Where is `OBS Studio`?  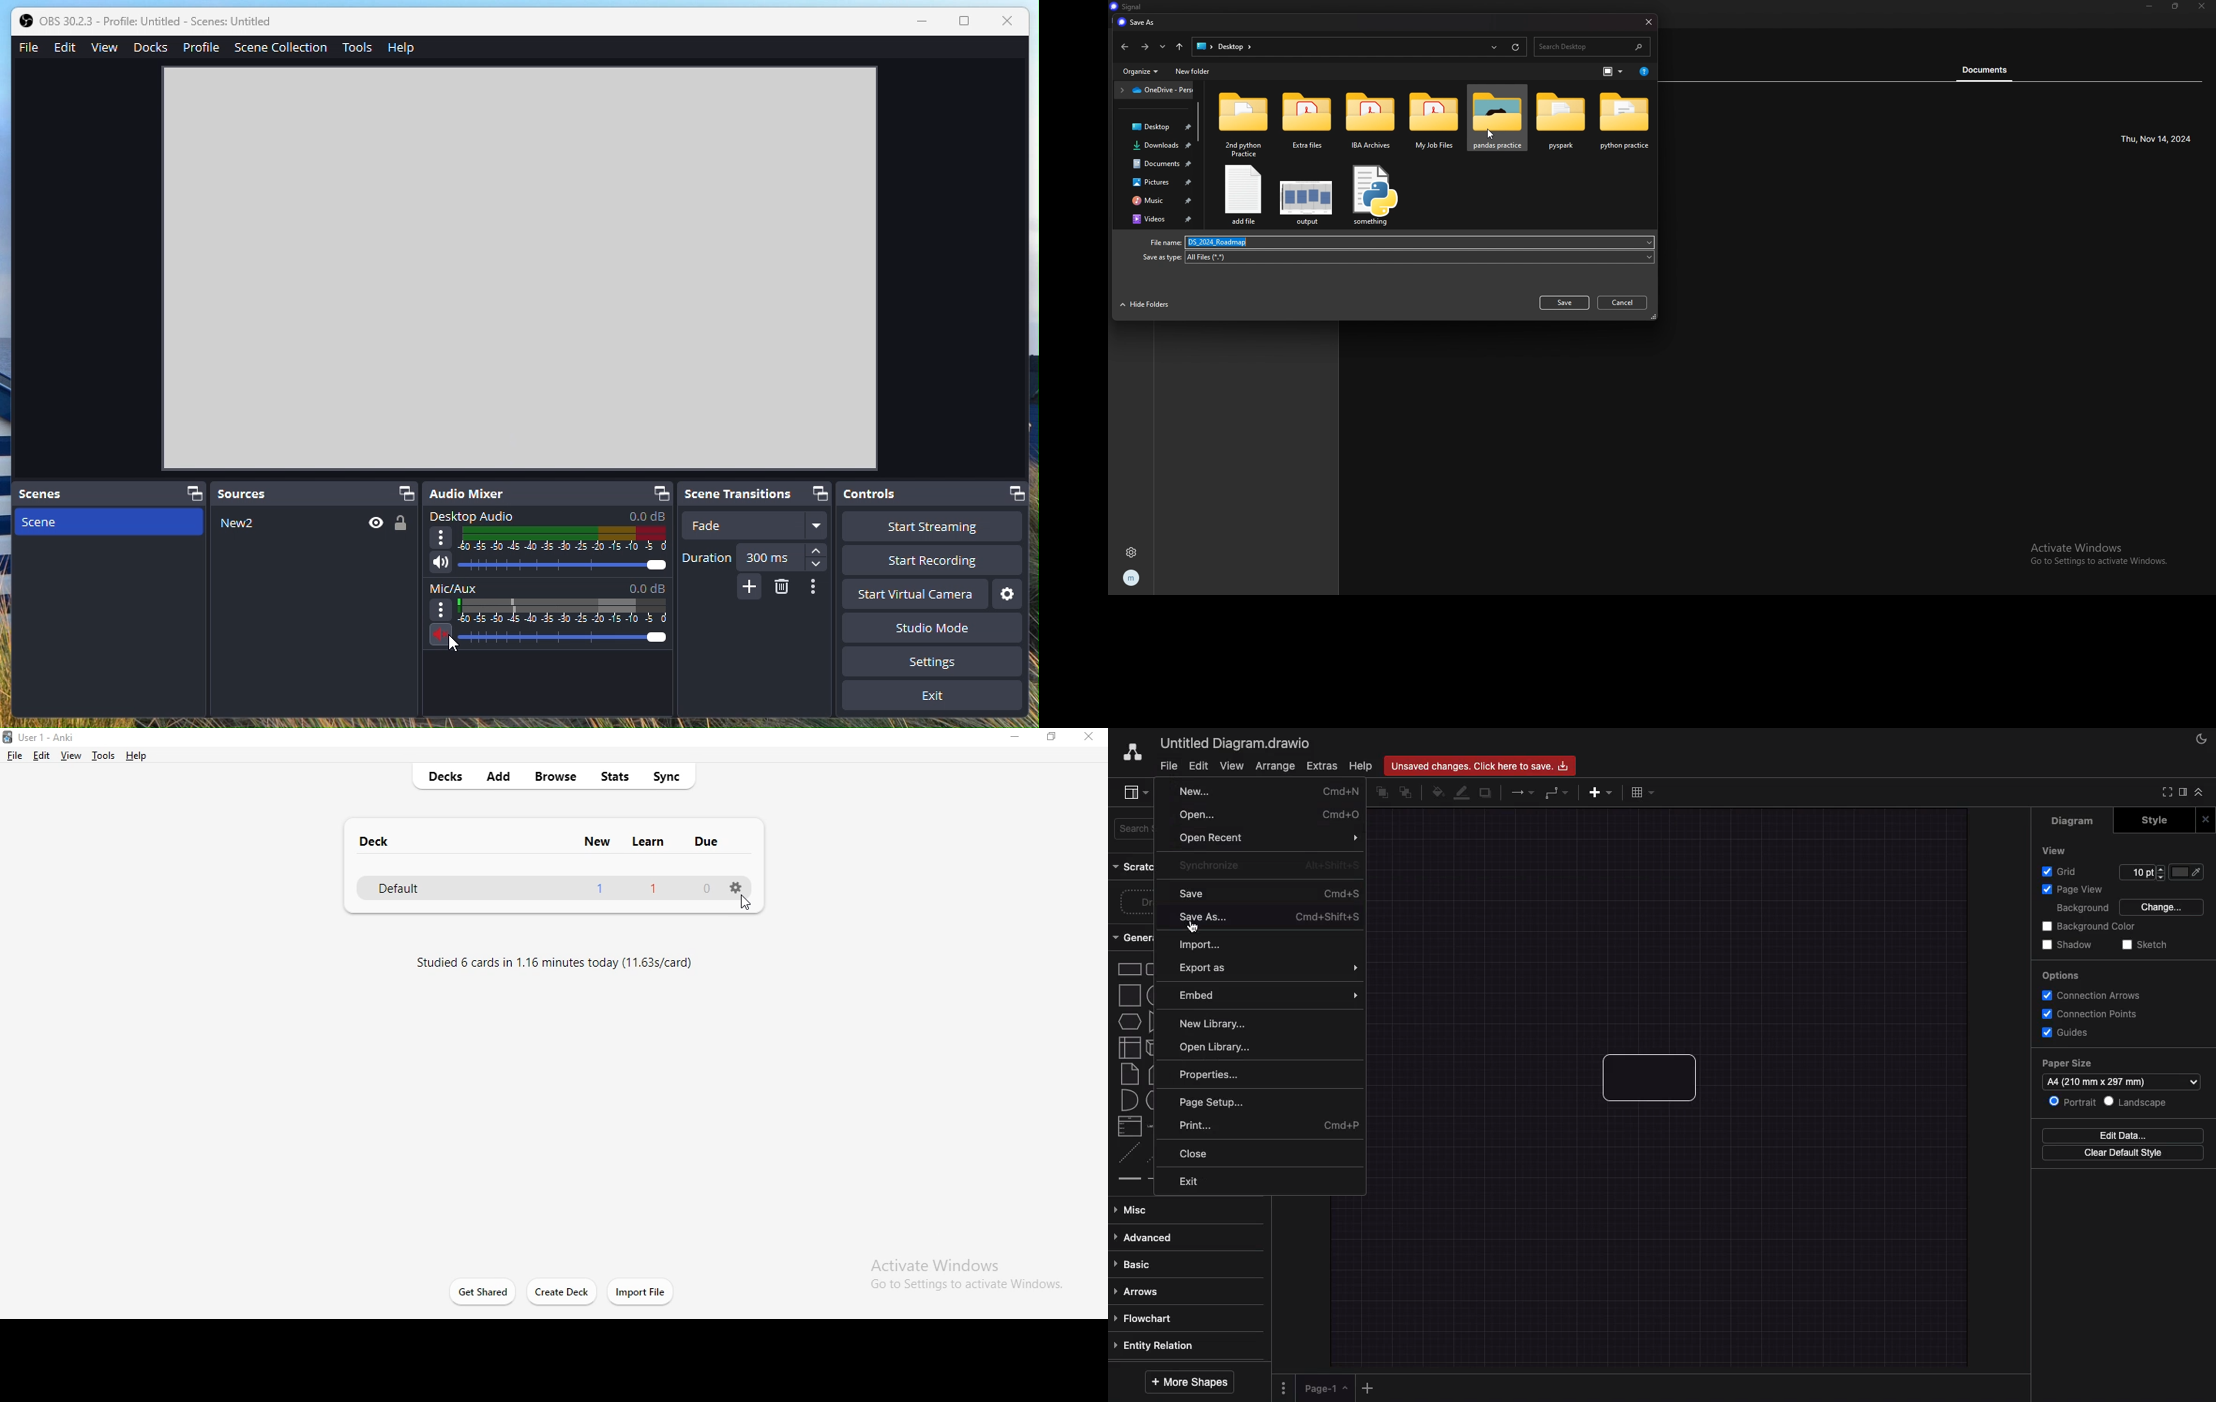
OBS Studio is located at coordinates (150, 21).